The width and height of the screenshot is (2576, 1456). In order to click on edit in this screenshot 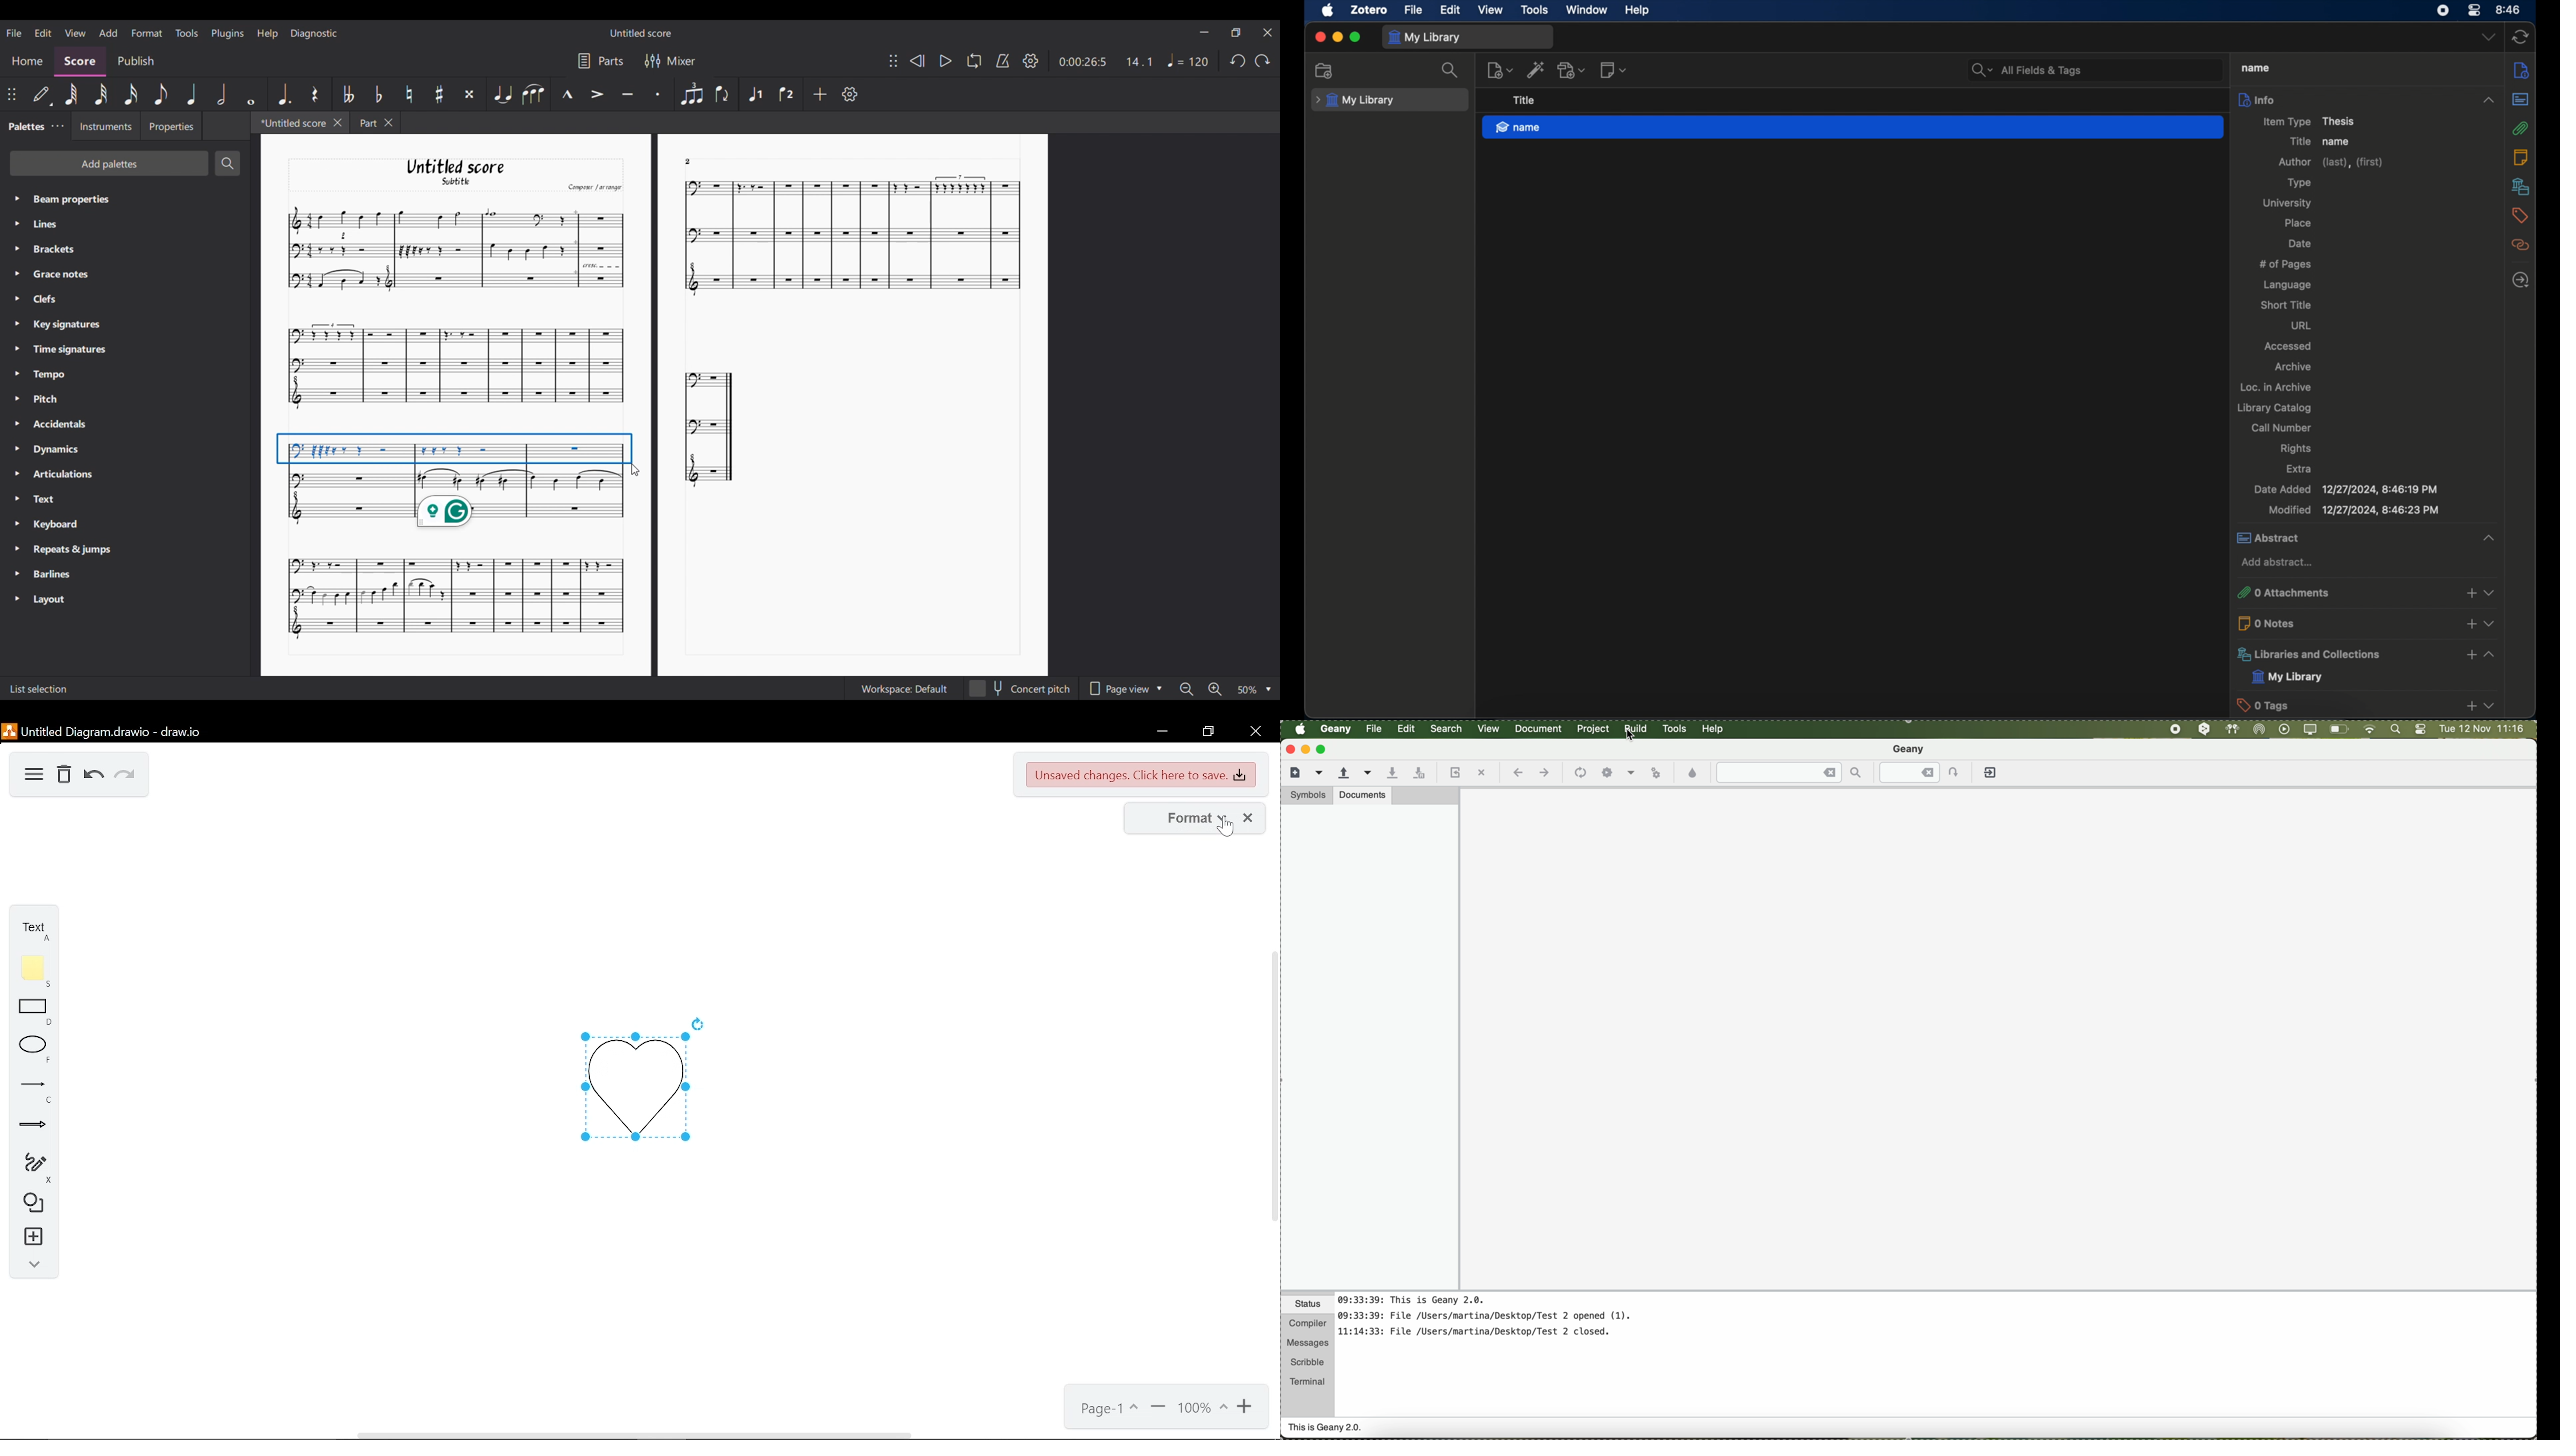, I will do `click(1449, 10)`.